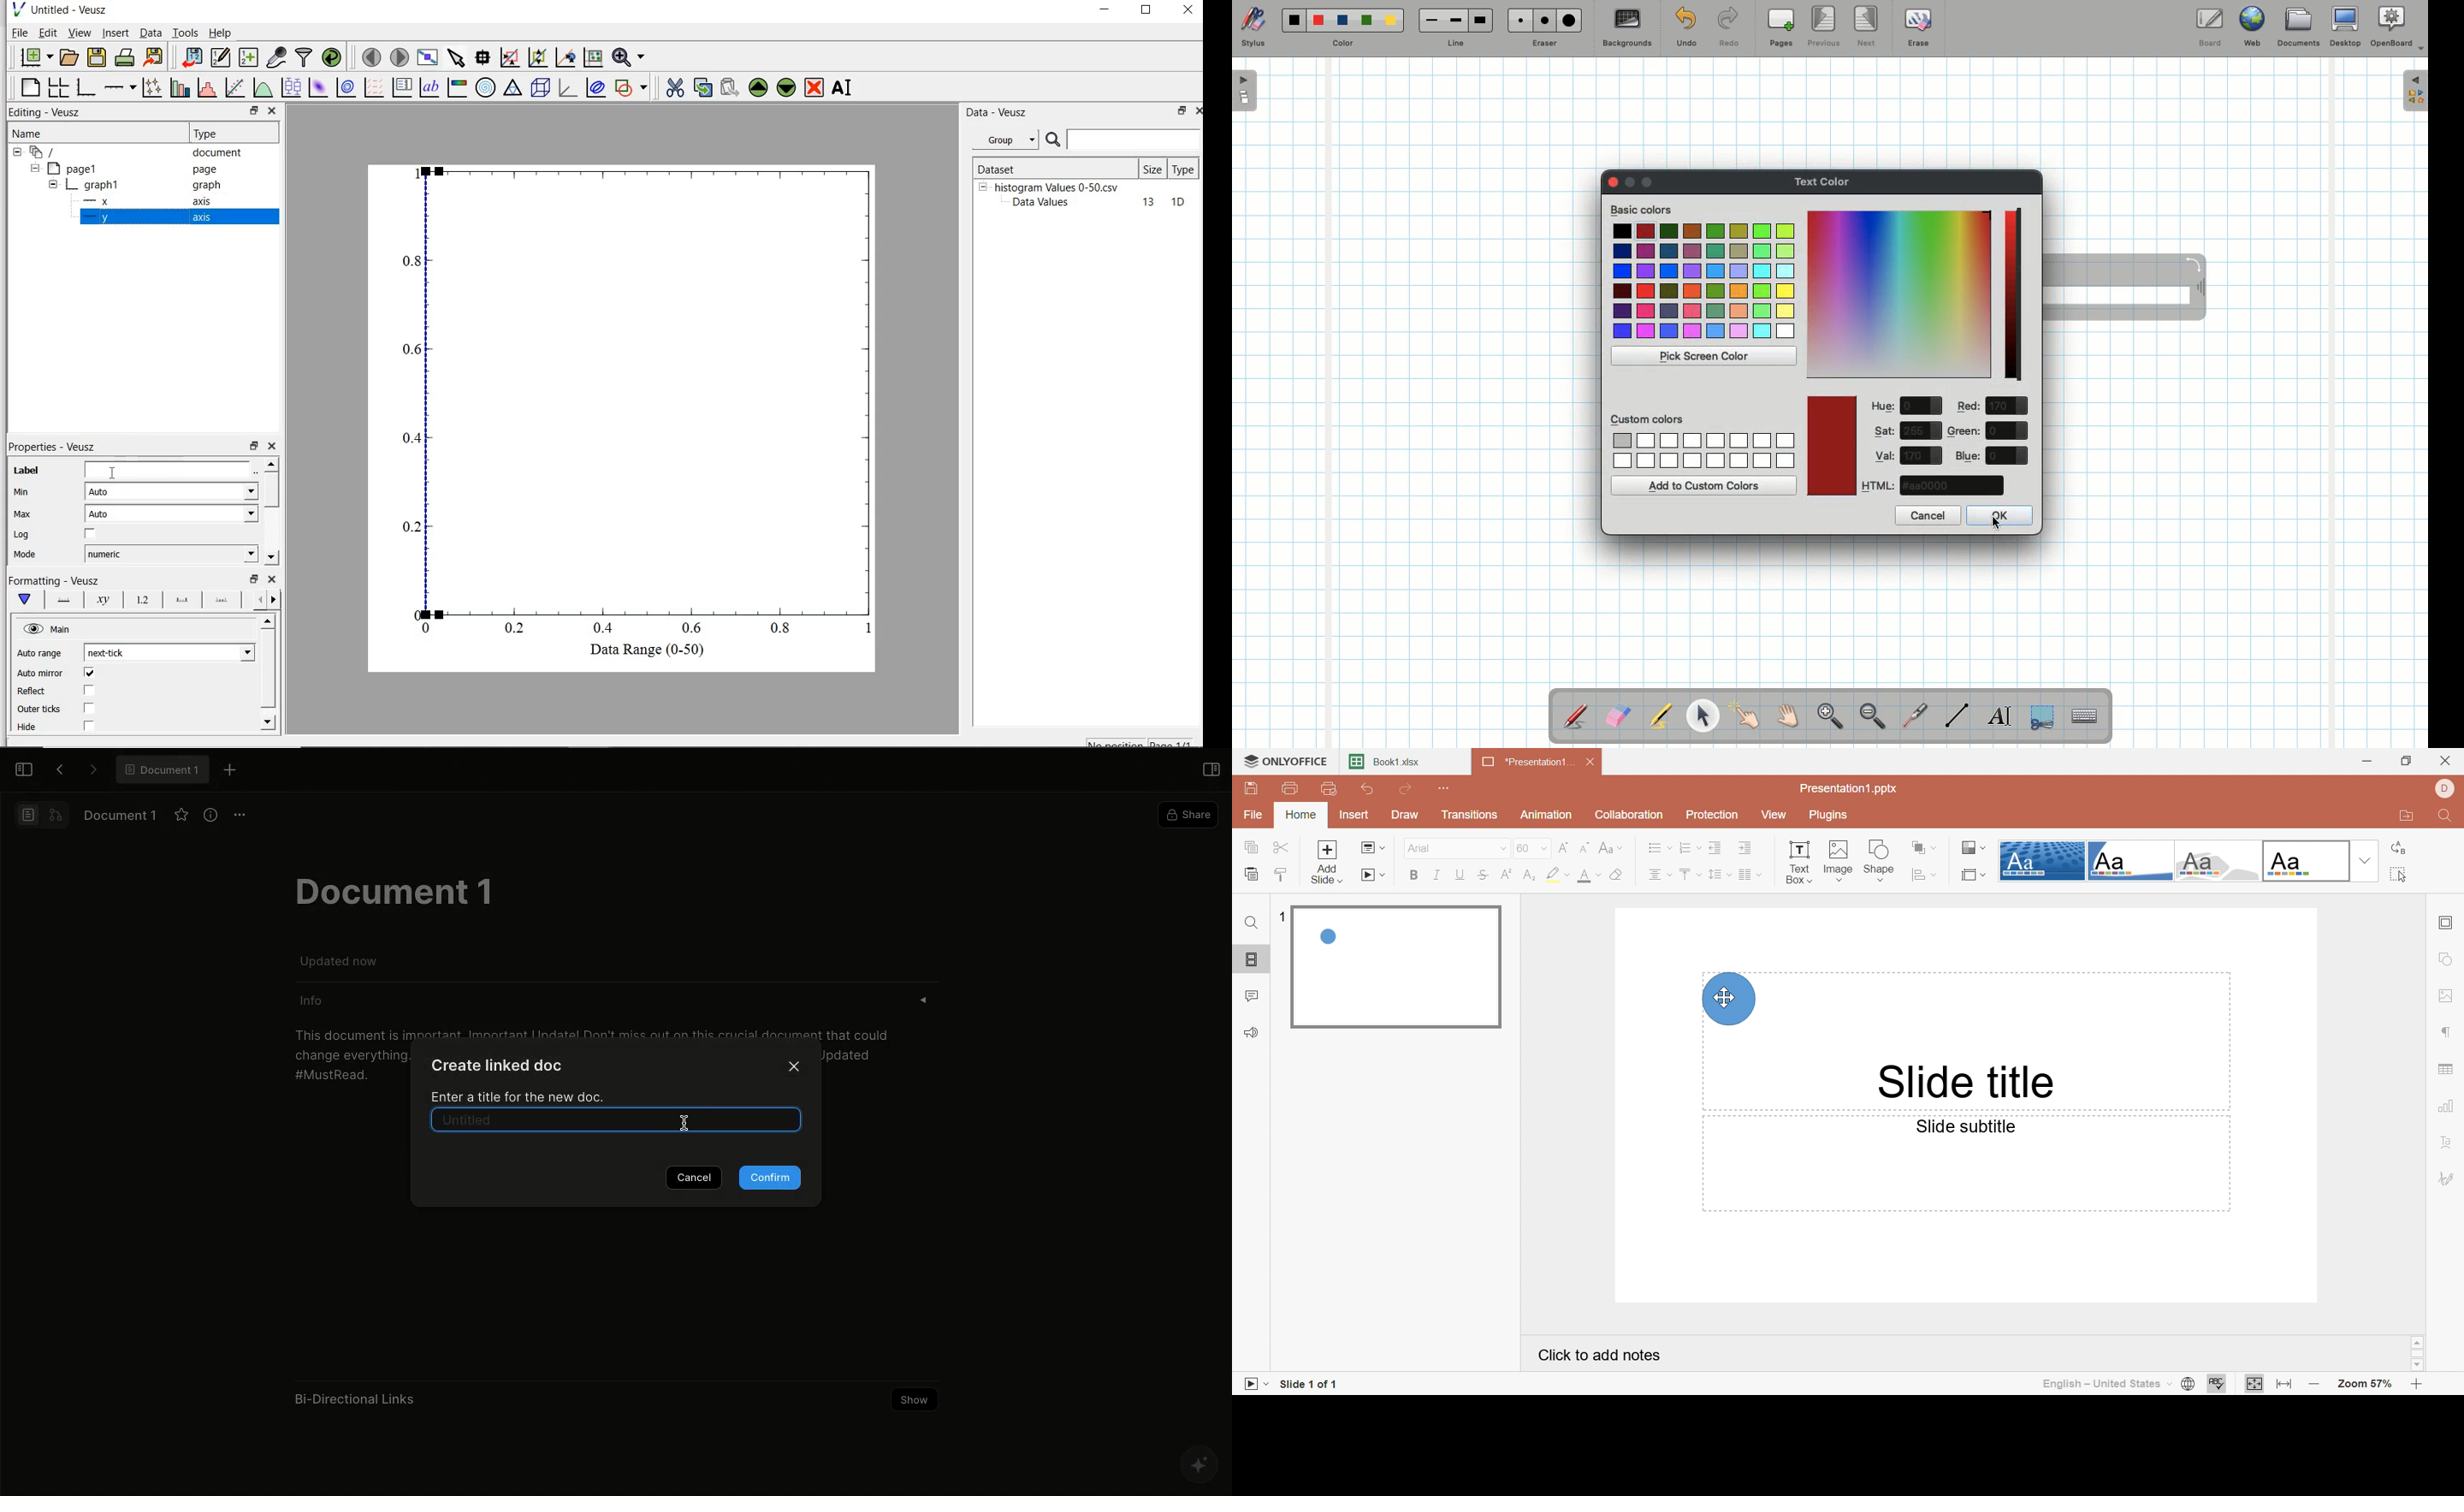  What do you see at coordinates (2316, 1387) in the screenshot?
I see `Zoom out` at bounding box center [2316, 1387].